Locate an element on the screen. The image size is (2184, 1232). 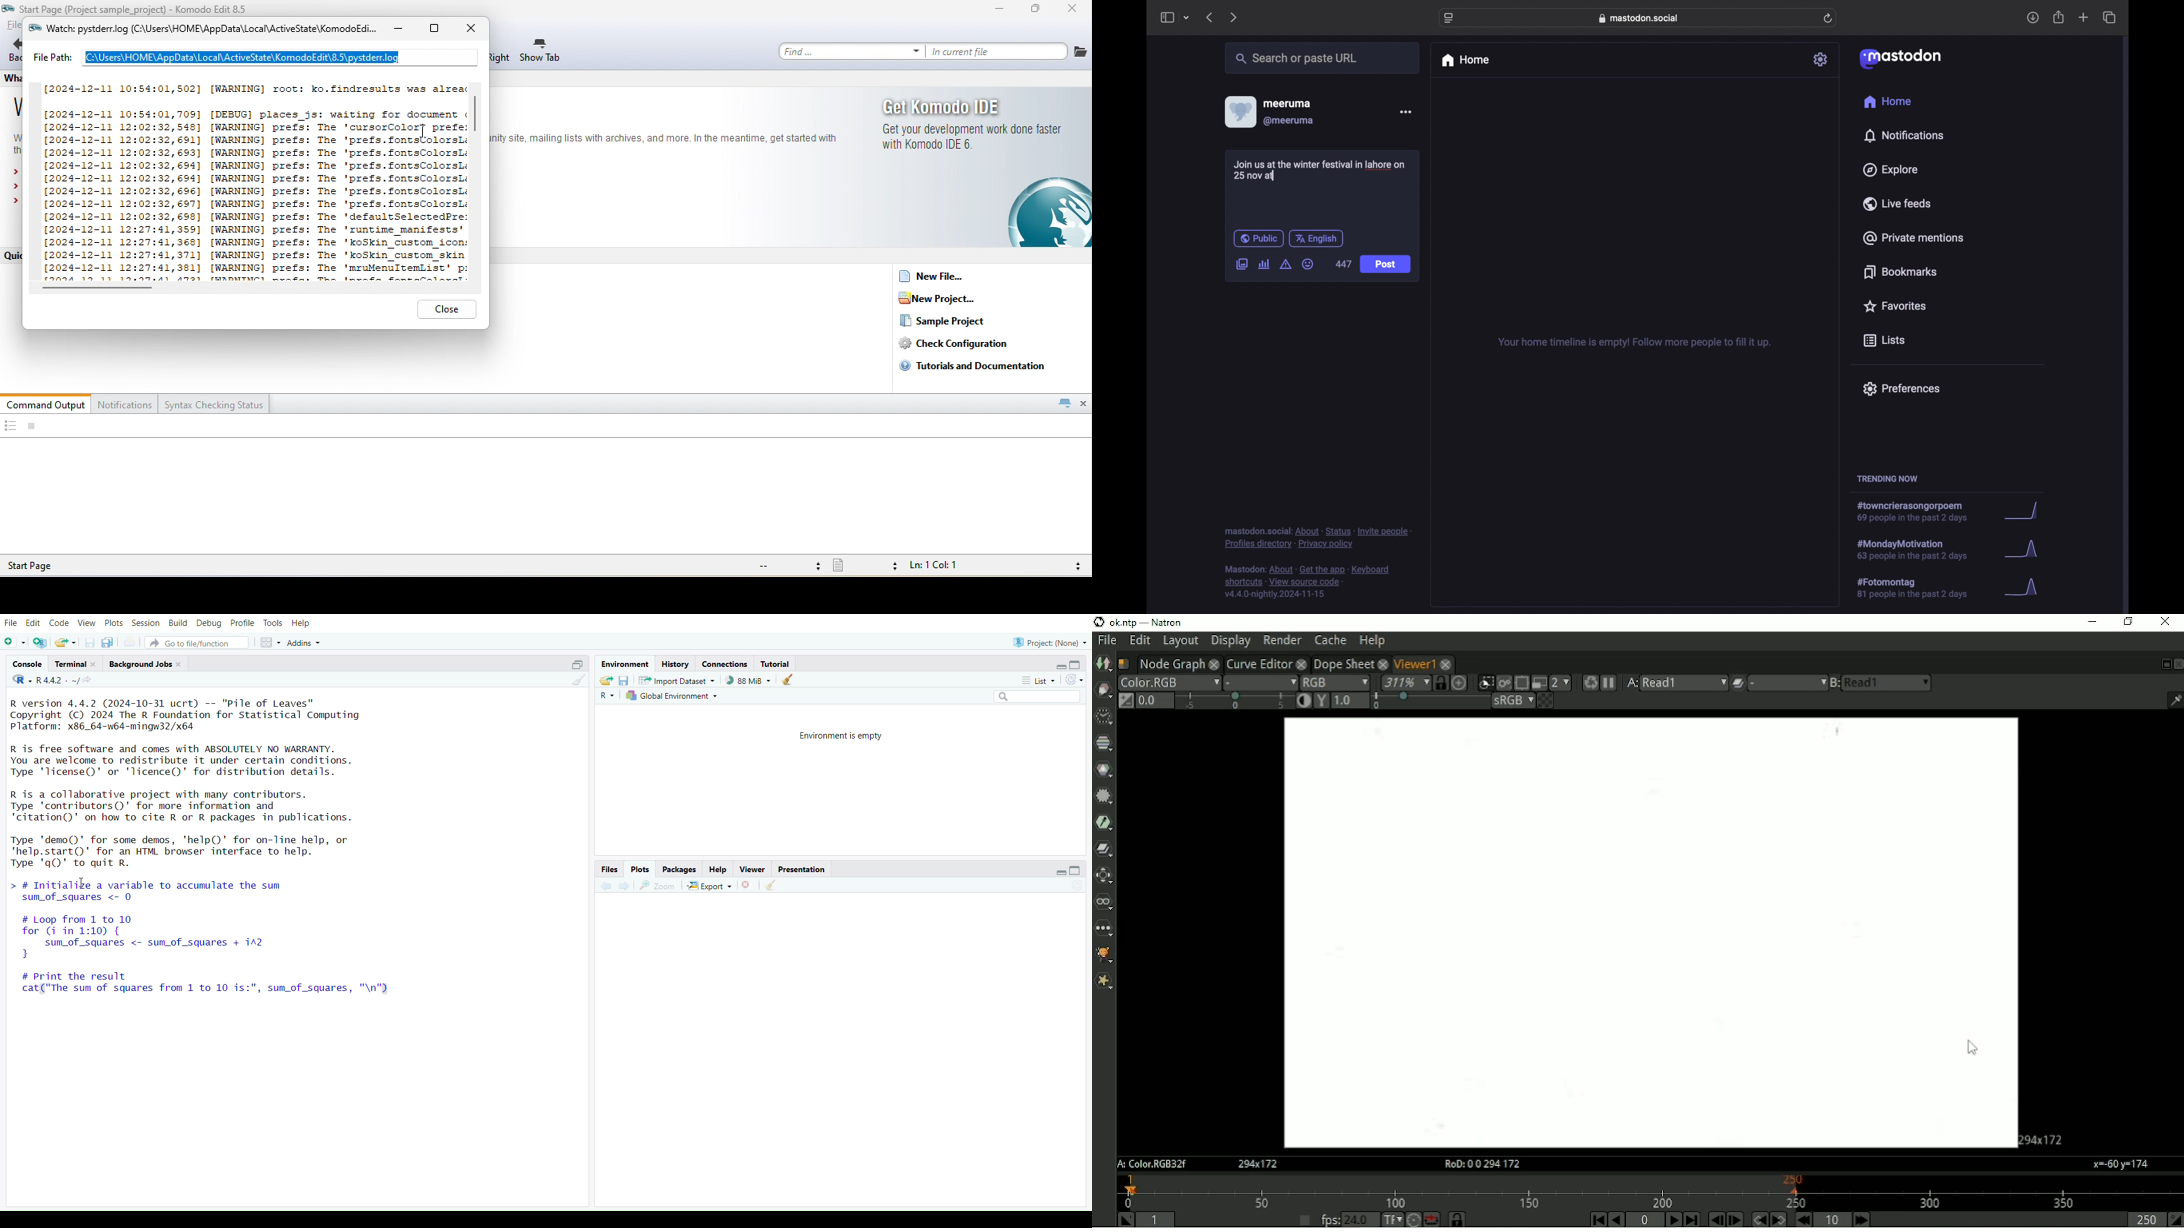
expand is located at coordinates (1058, 666).